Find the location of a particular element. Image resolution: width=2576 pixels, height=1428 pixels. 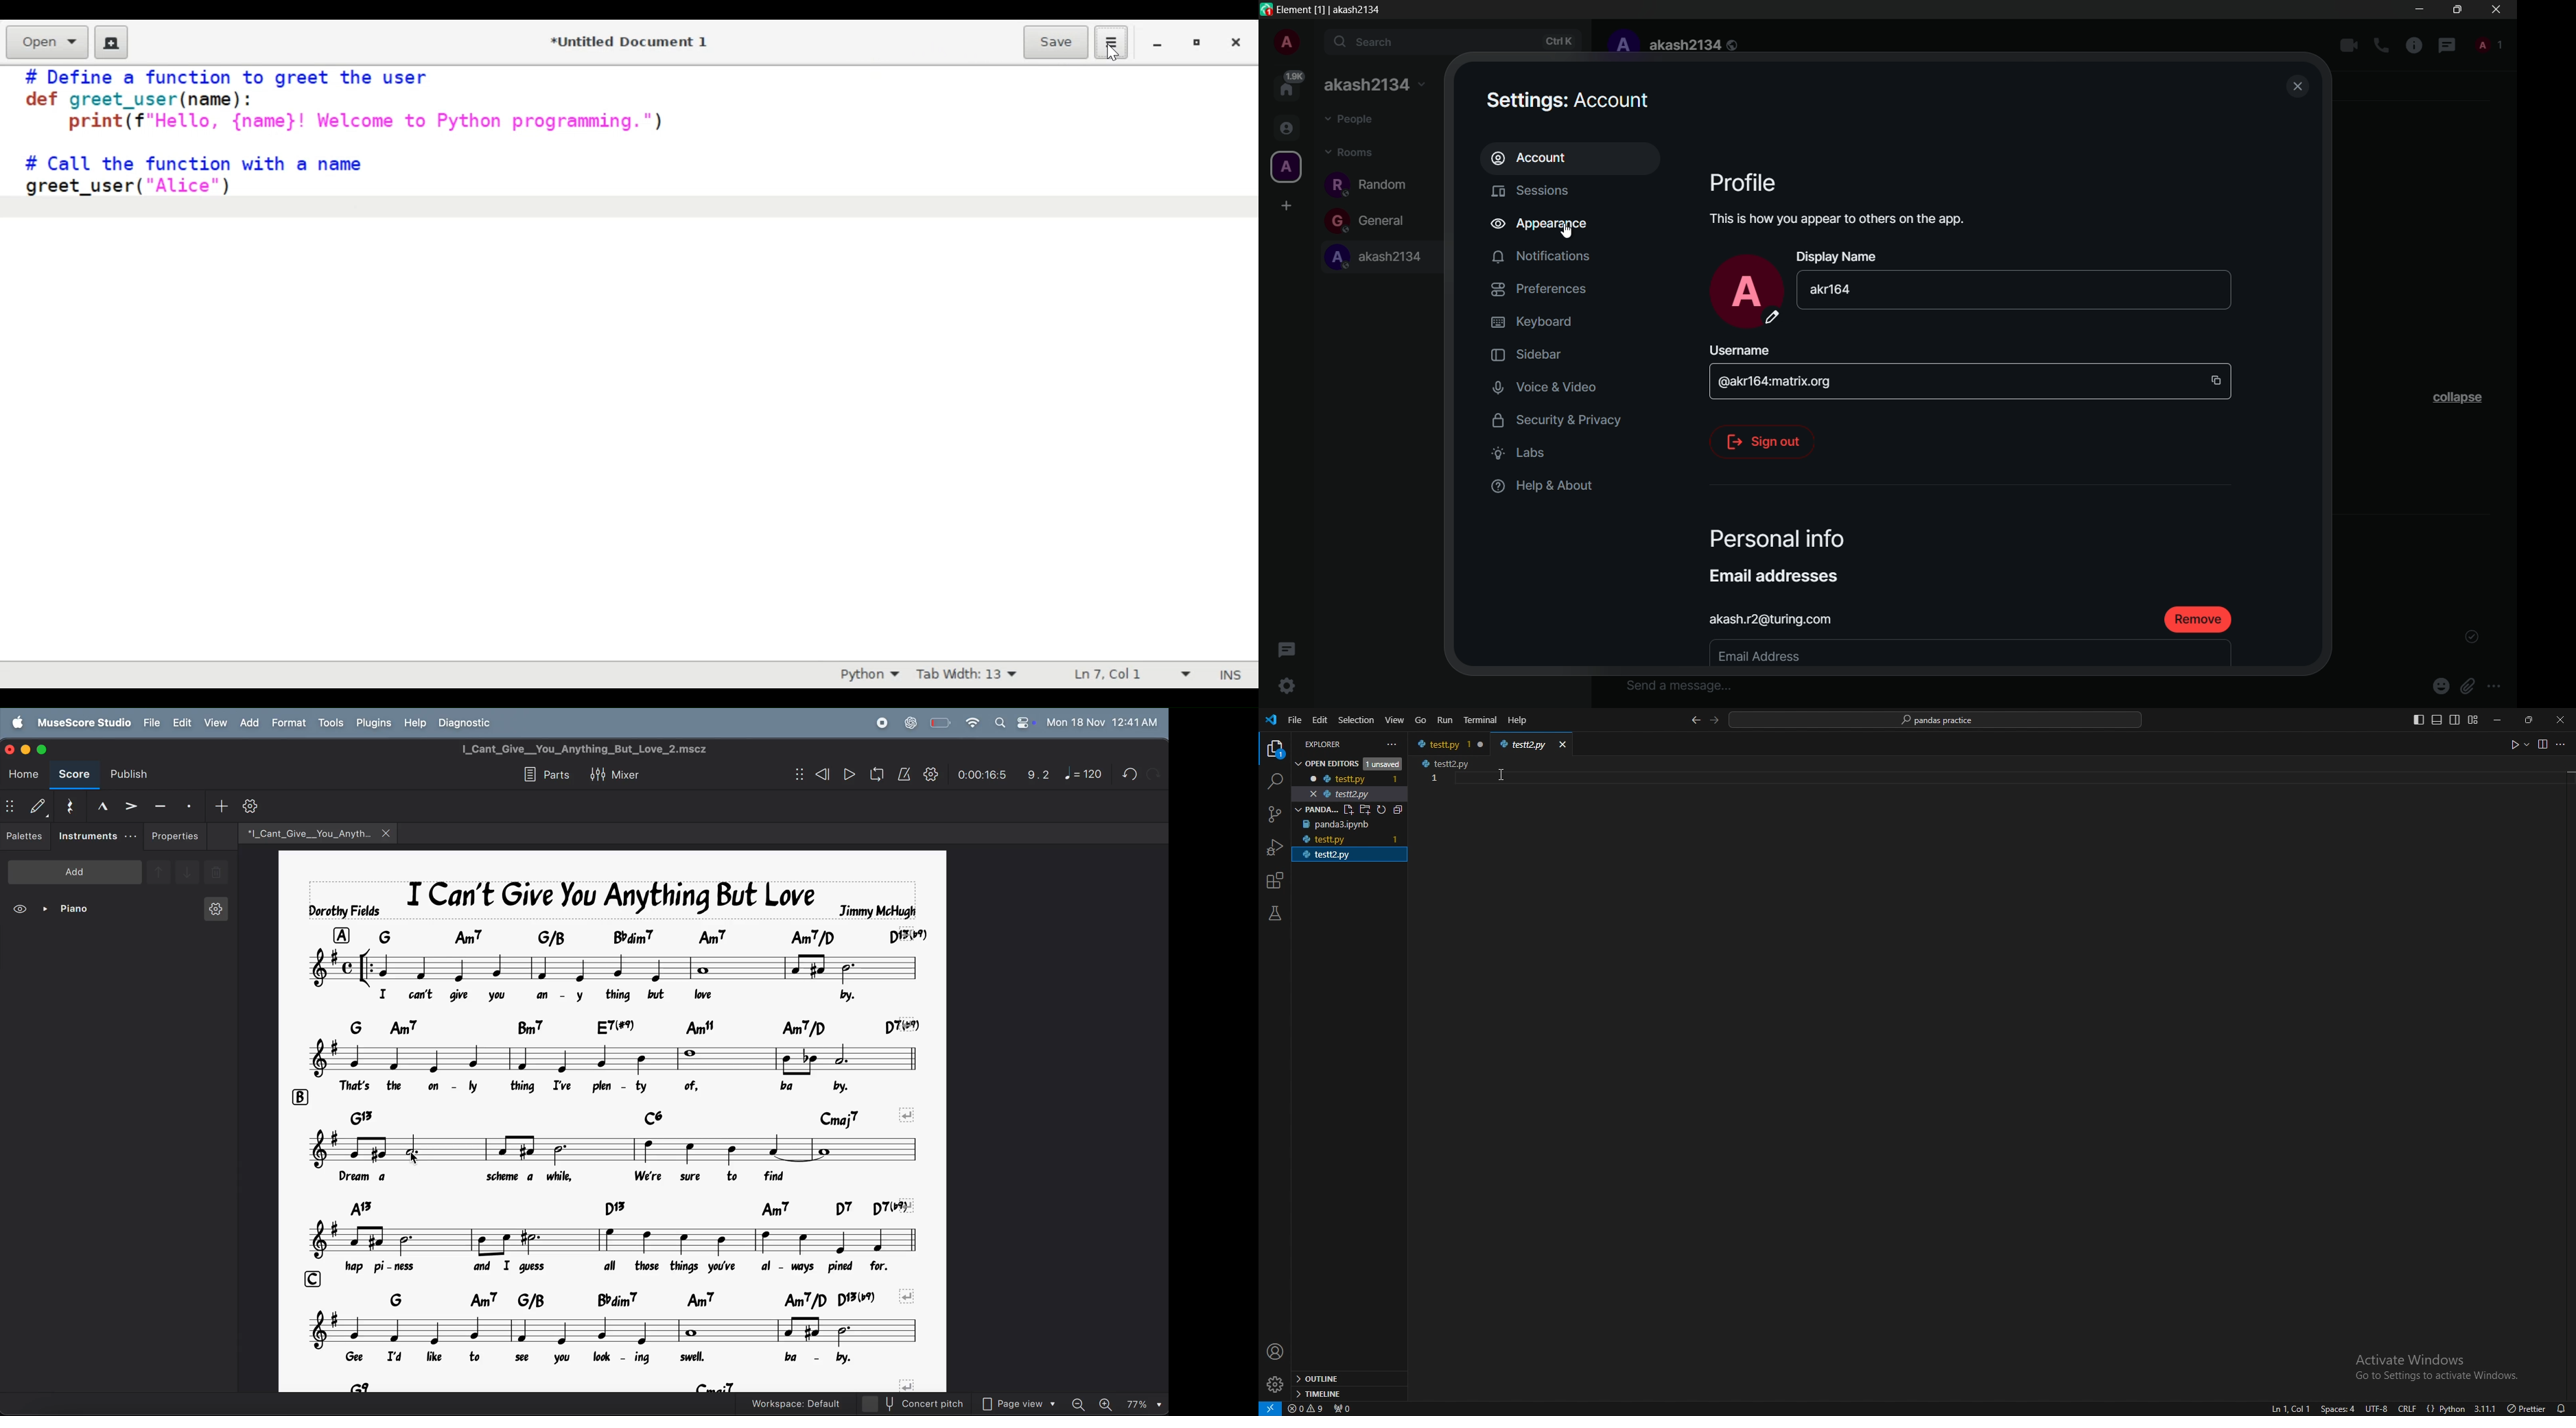

control center is located at coordinates (1026, 723).